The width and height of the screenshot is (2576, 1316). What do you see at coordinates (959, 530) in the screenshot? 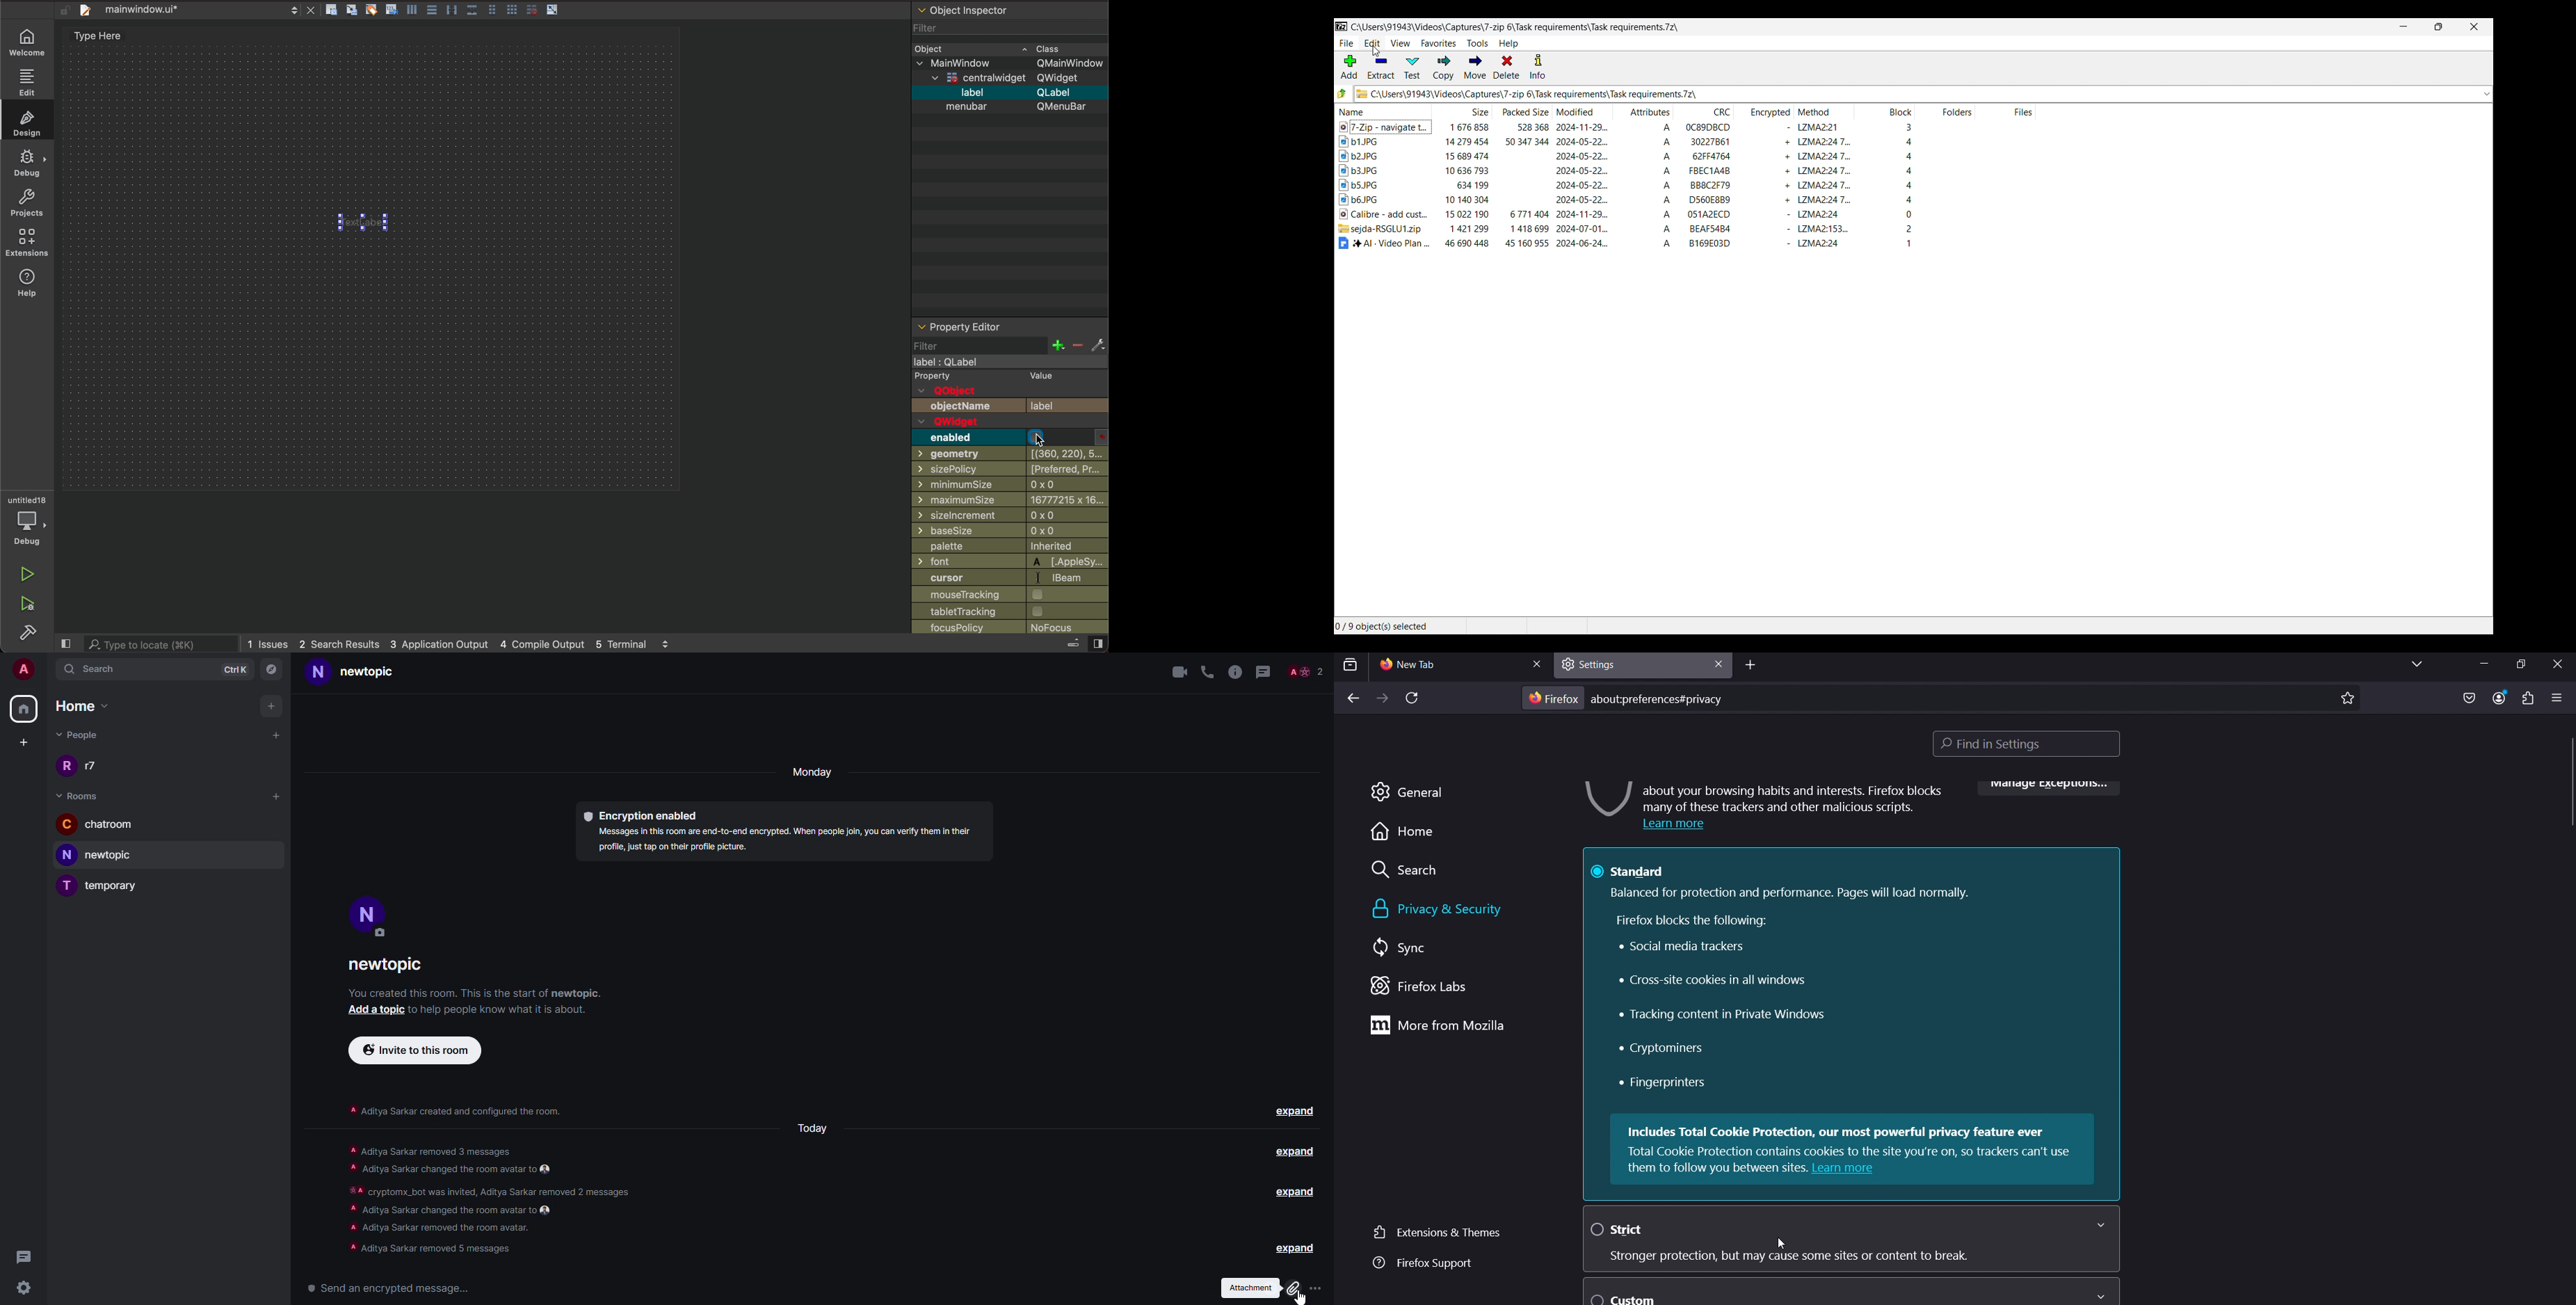
I see `baseSize` at bounding box center [959, 530].